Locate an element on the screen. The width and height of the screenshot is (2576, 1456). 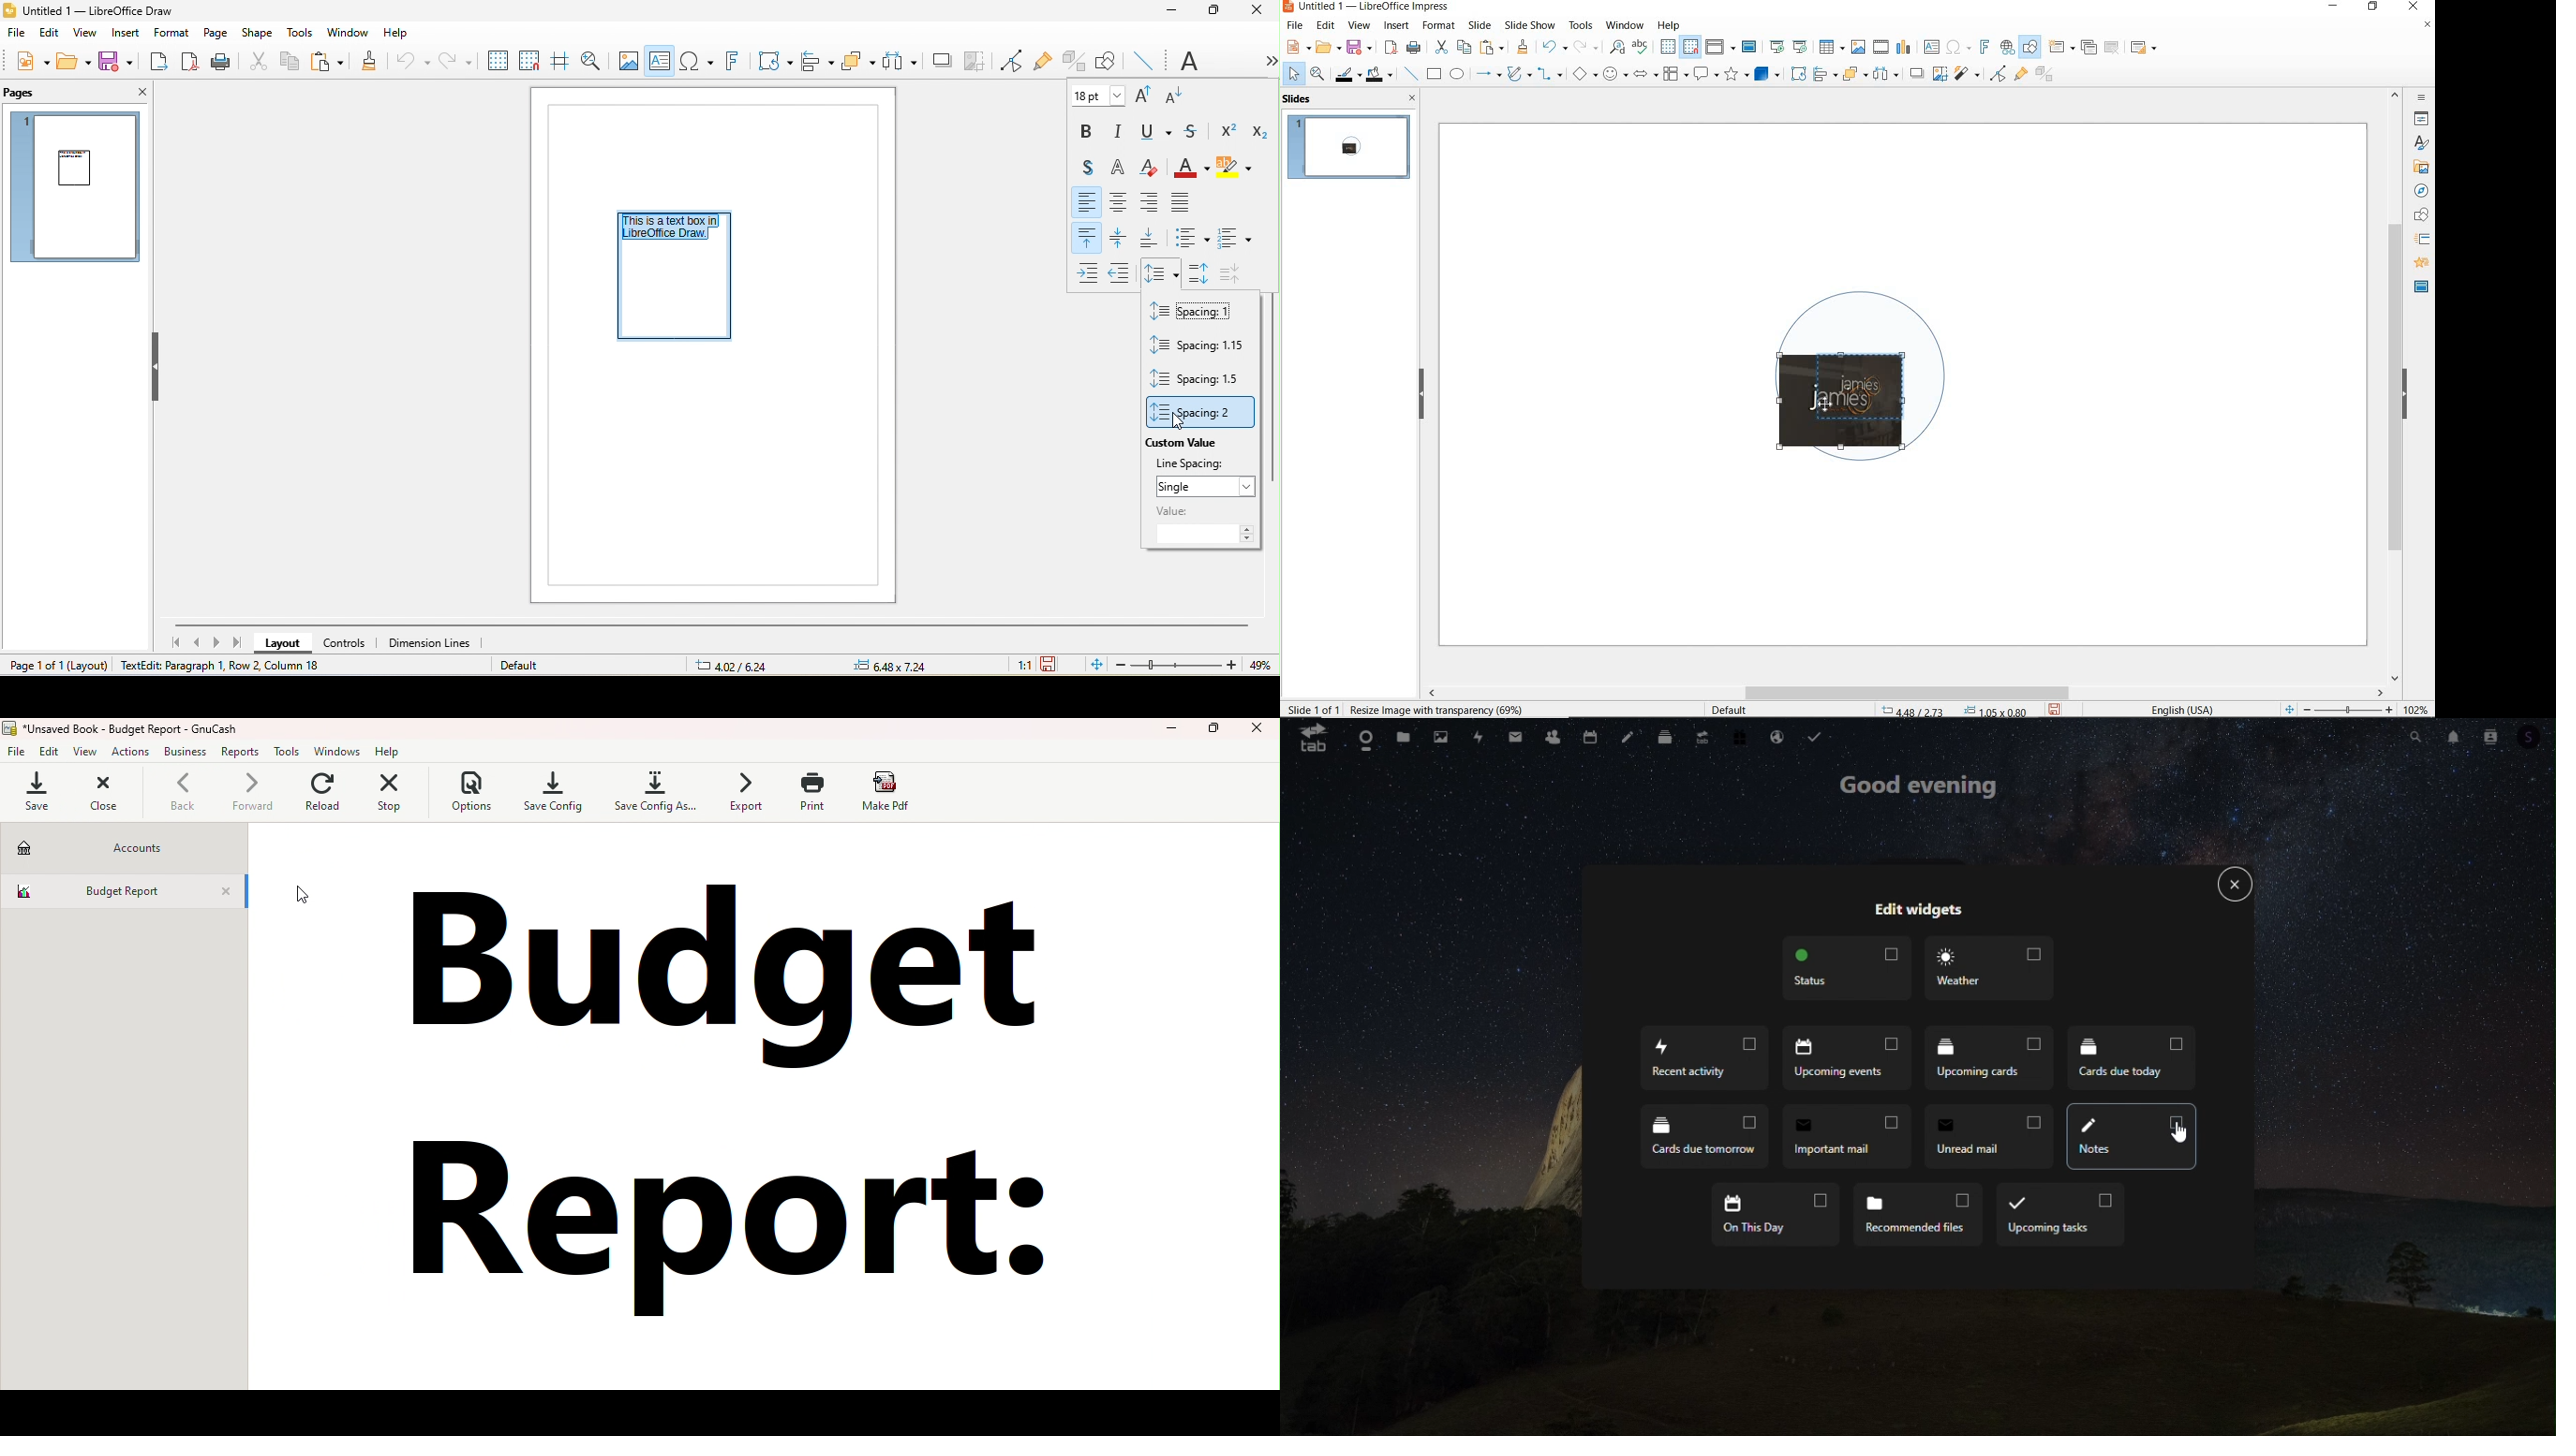
italic is located at coordinates (1124, 130).